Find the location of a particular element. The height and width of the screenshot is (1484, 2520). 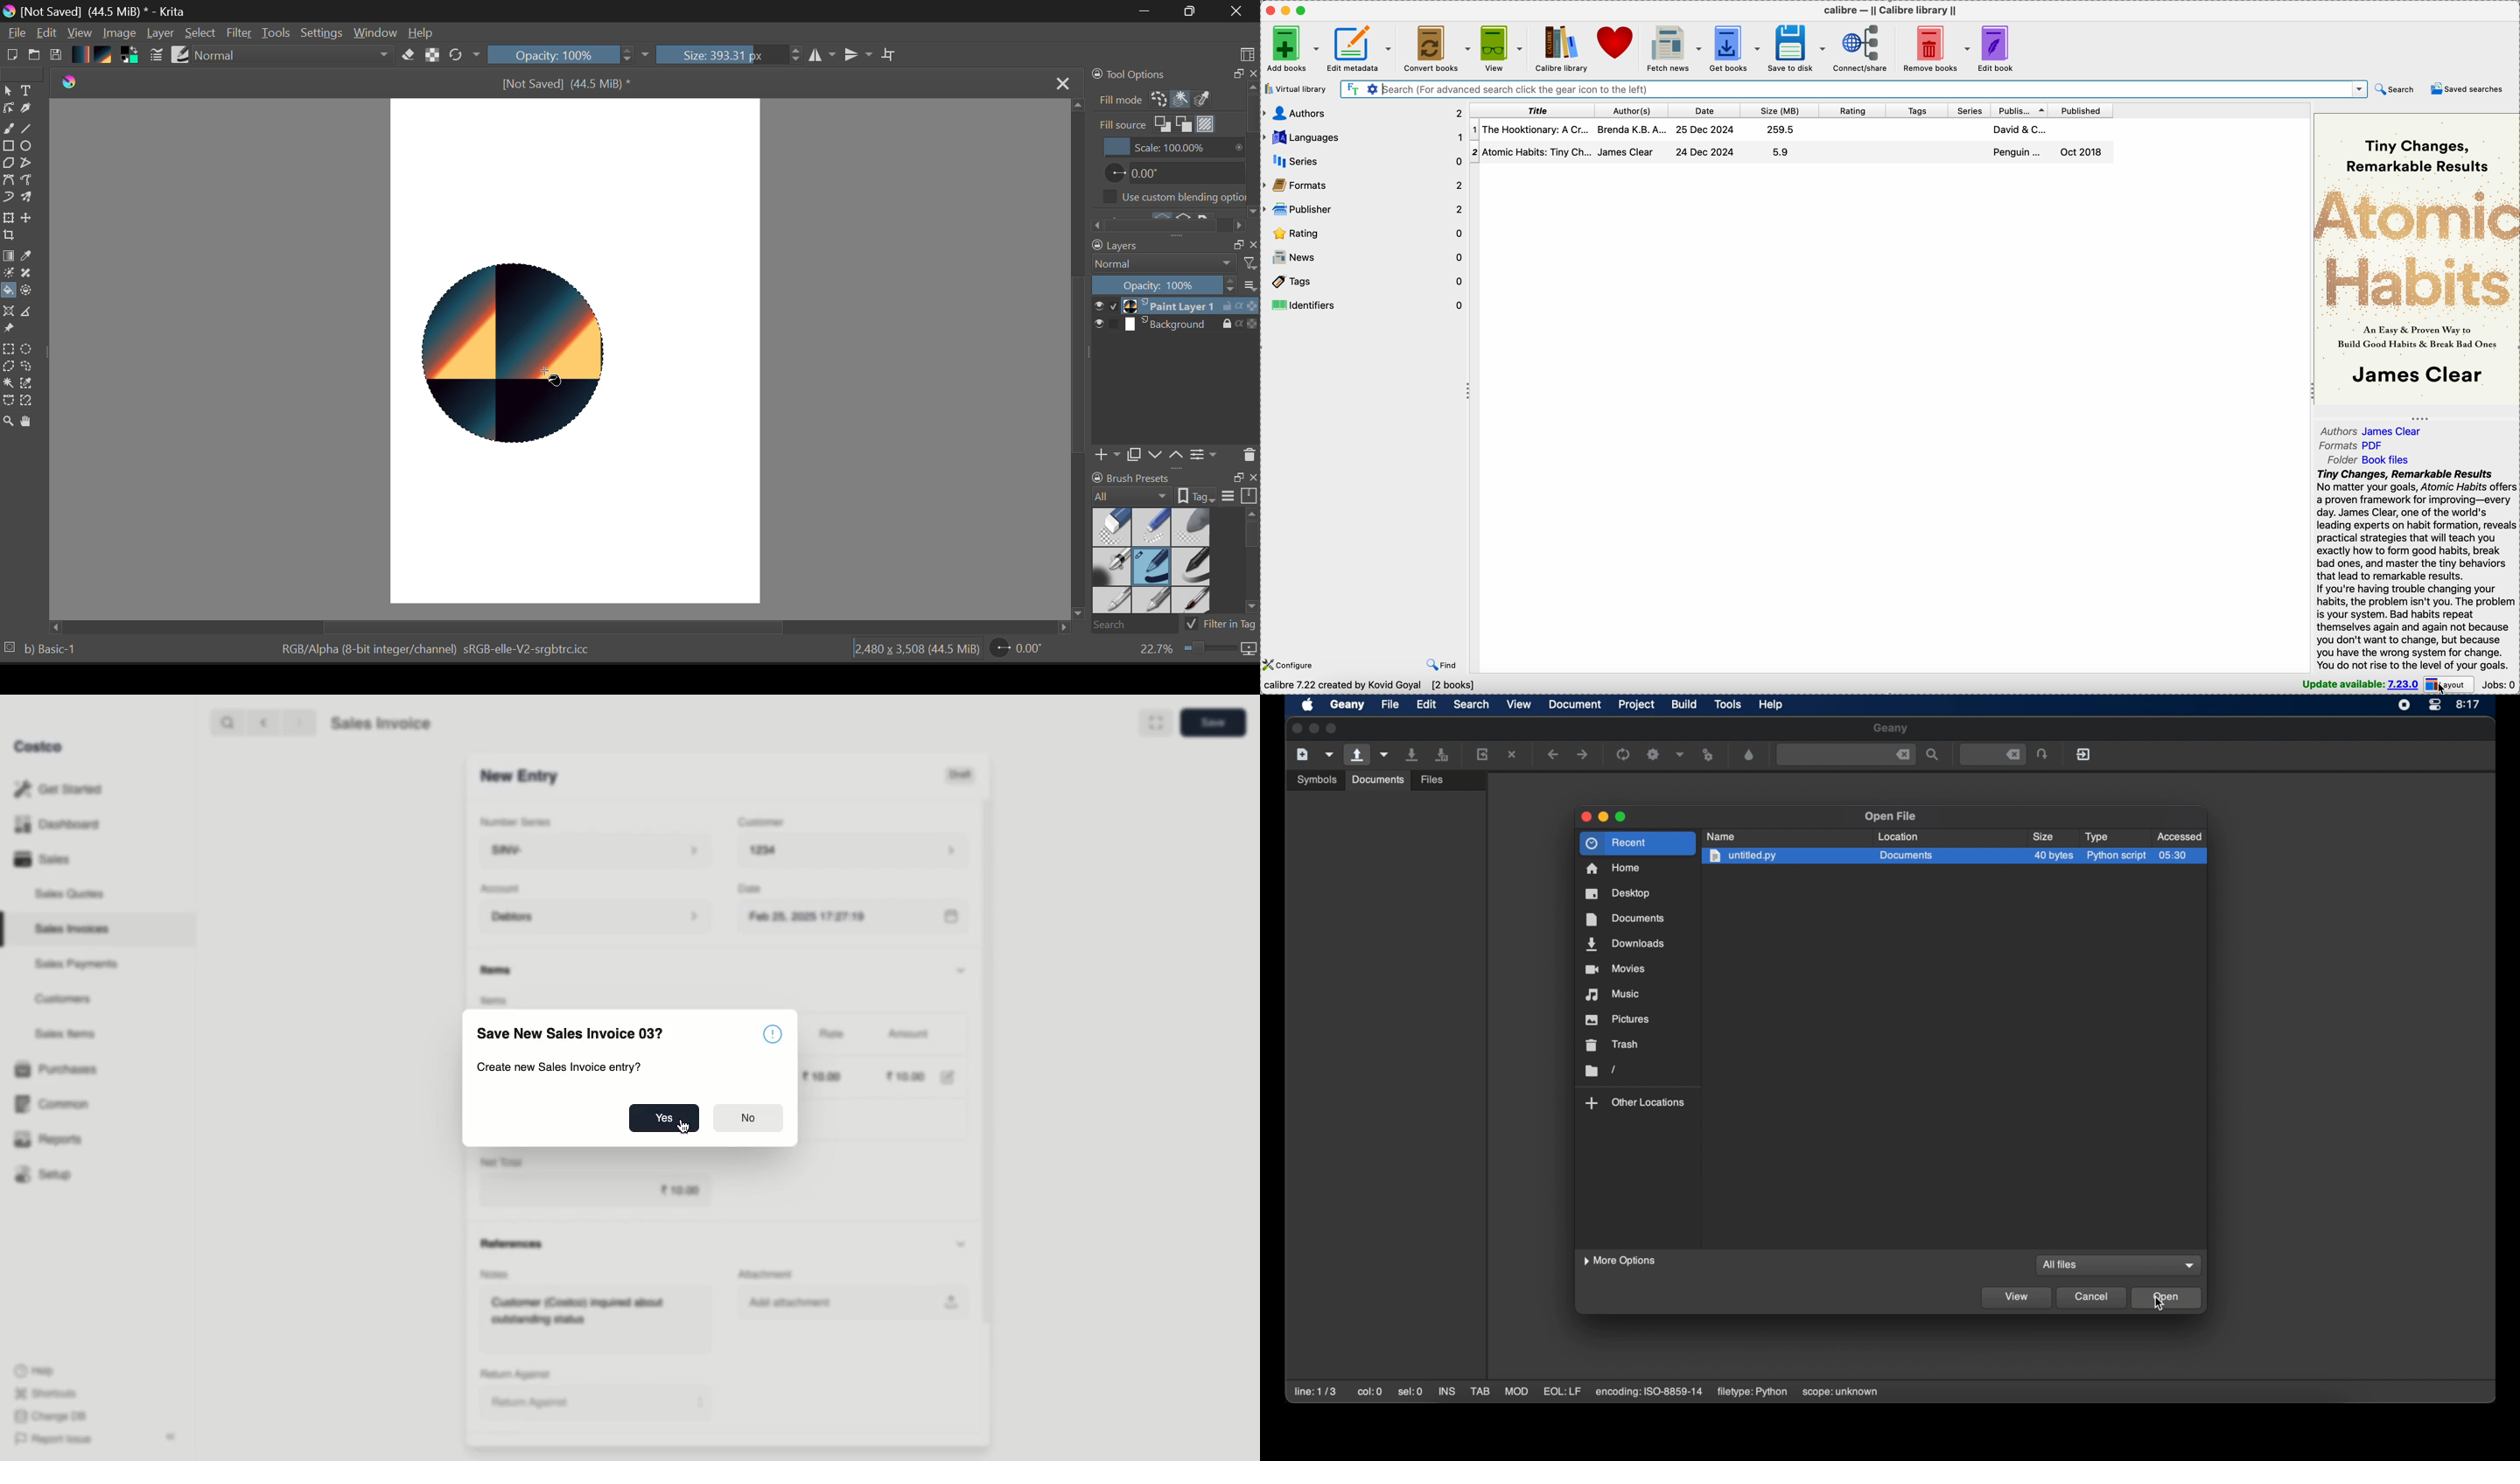

Vertical Mirror Flip is located at coordinates (824, 56).